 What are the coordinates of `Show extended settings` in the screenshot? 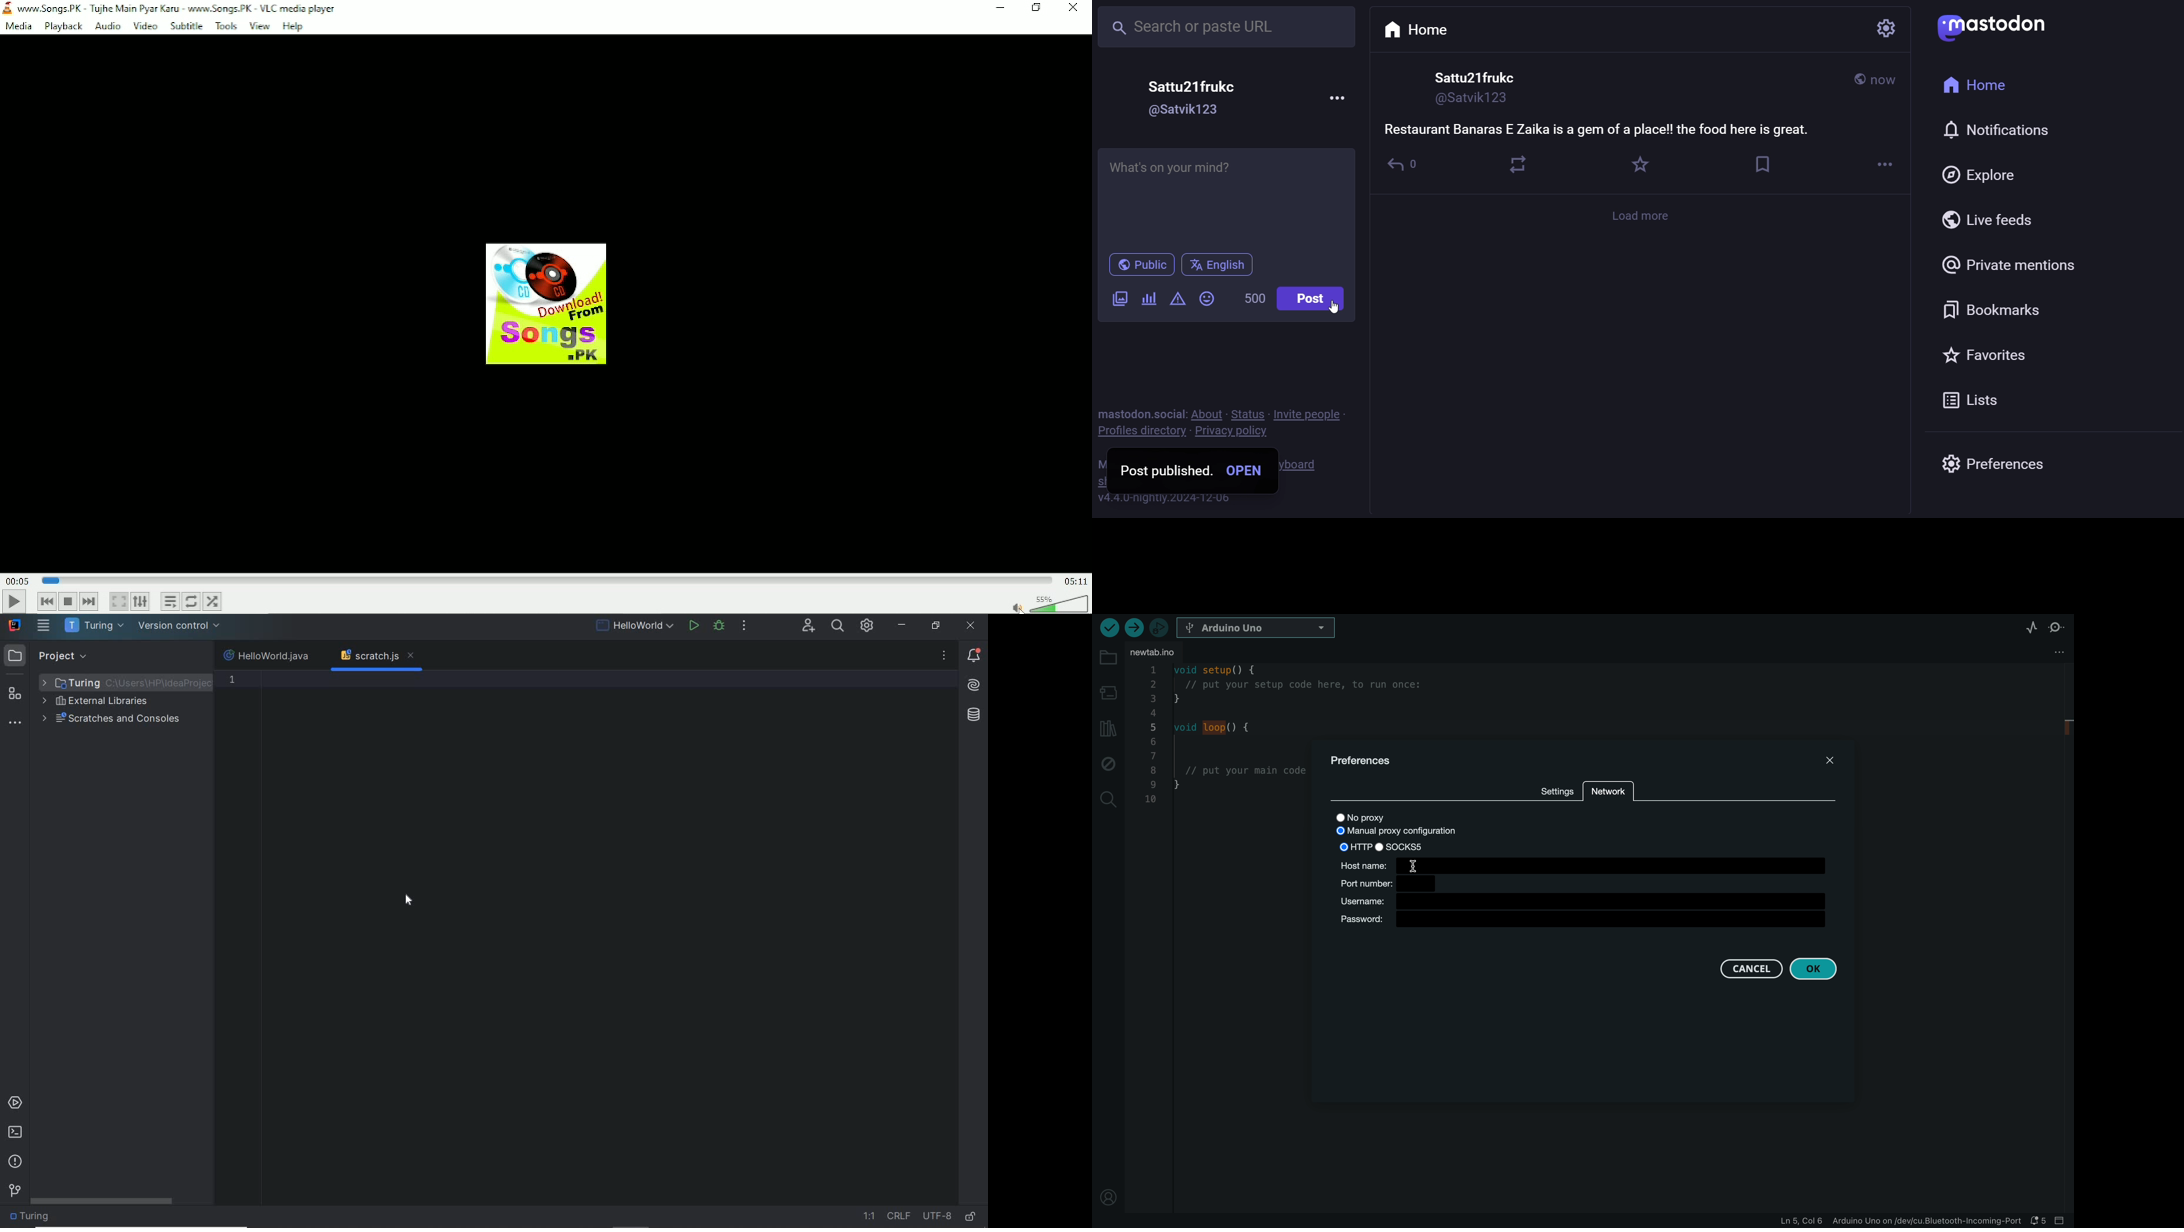 It's located at (140, 602).